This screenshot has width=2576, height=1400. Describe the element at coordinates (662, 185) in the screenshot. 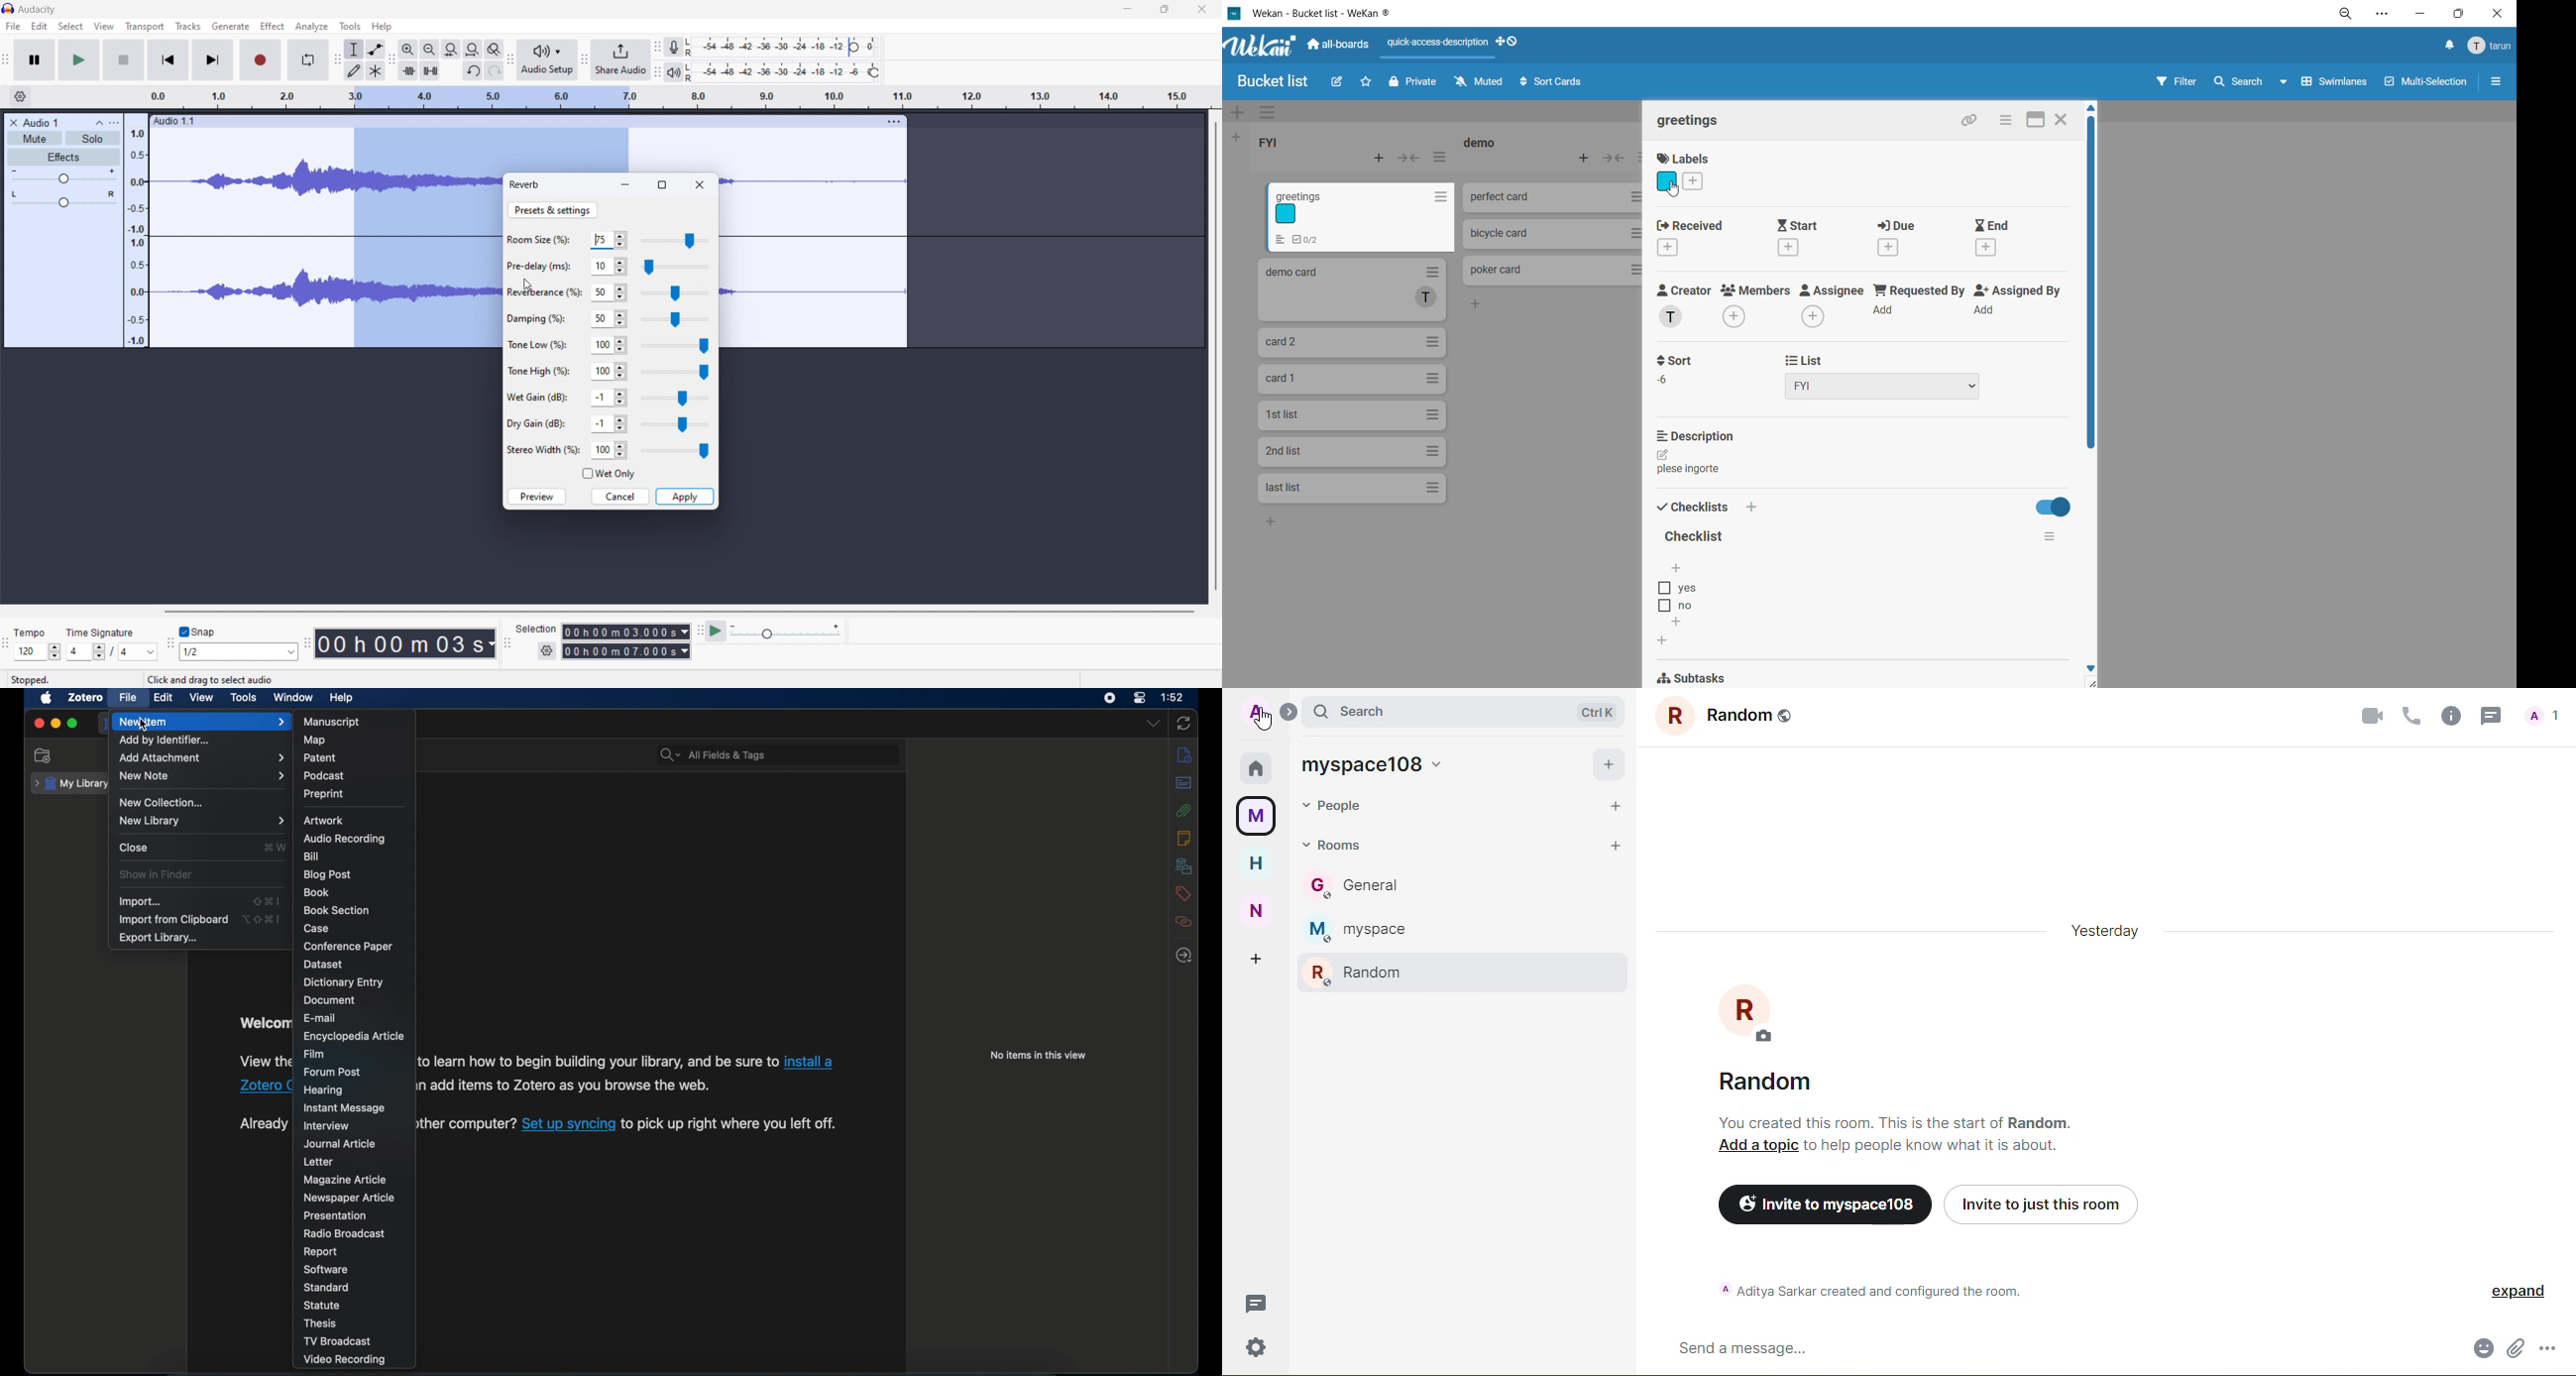

I see `maximize` at that location.